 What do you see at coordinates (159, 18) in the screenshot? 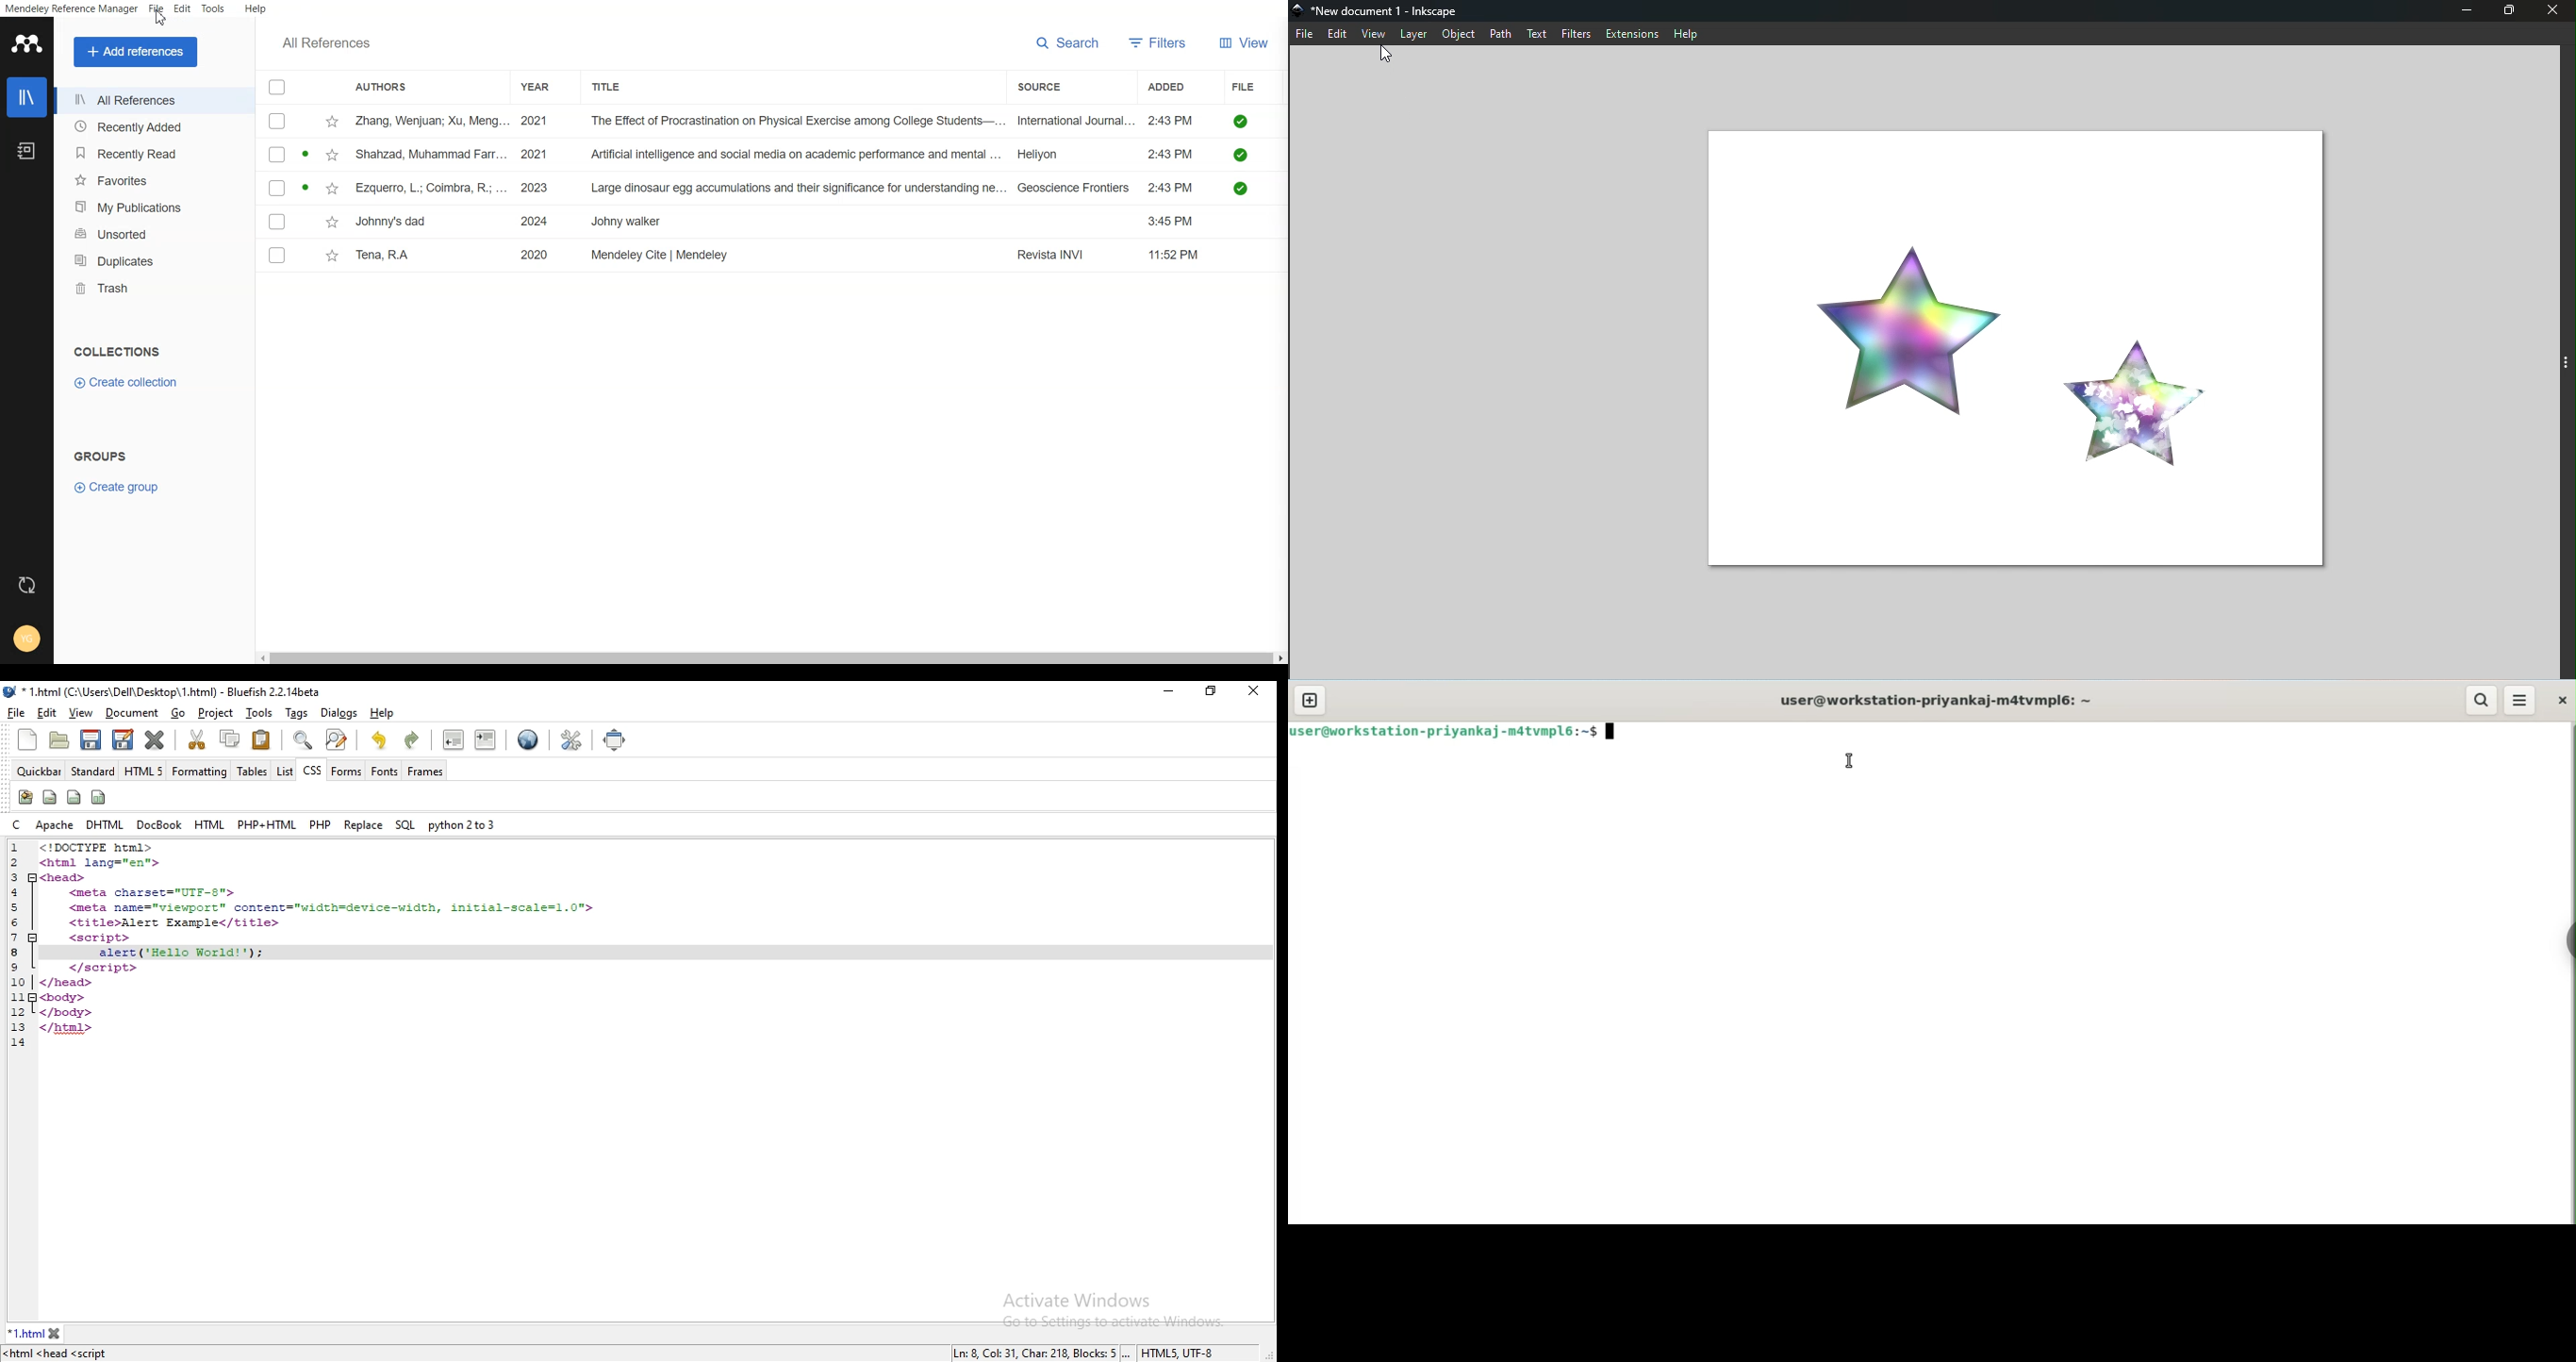
I see `cursor` at bounding box center [159, 18].